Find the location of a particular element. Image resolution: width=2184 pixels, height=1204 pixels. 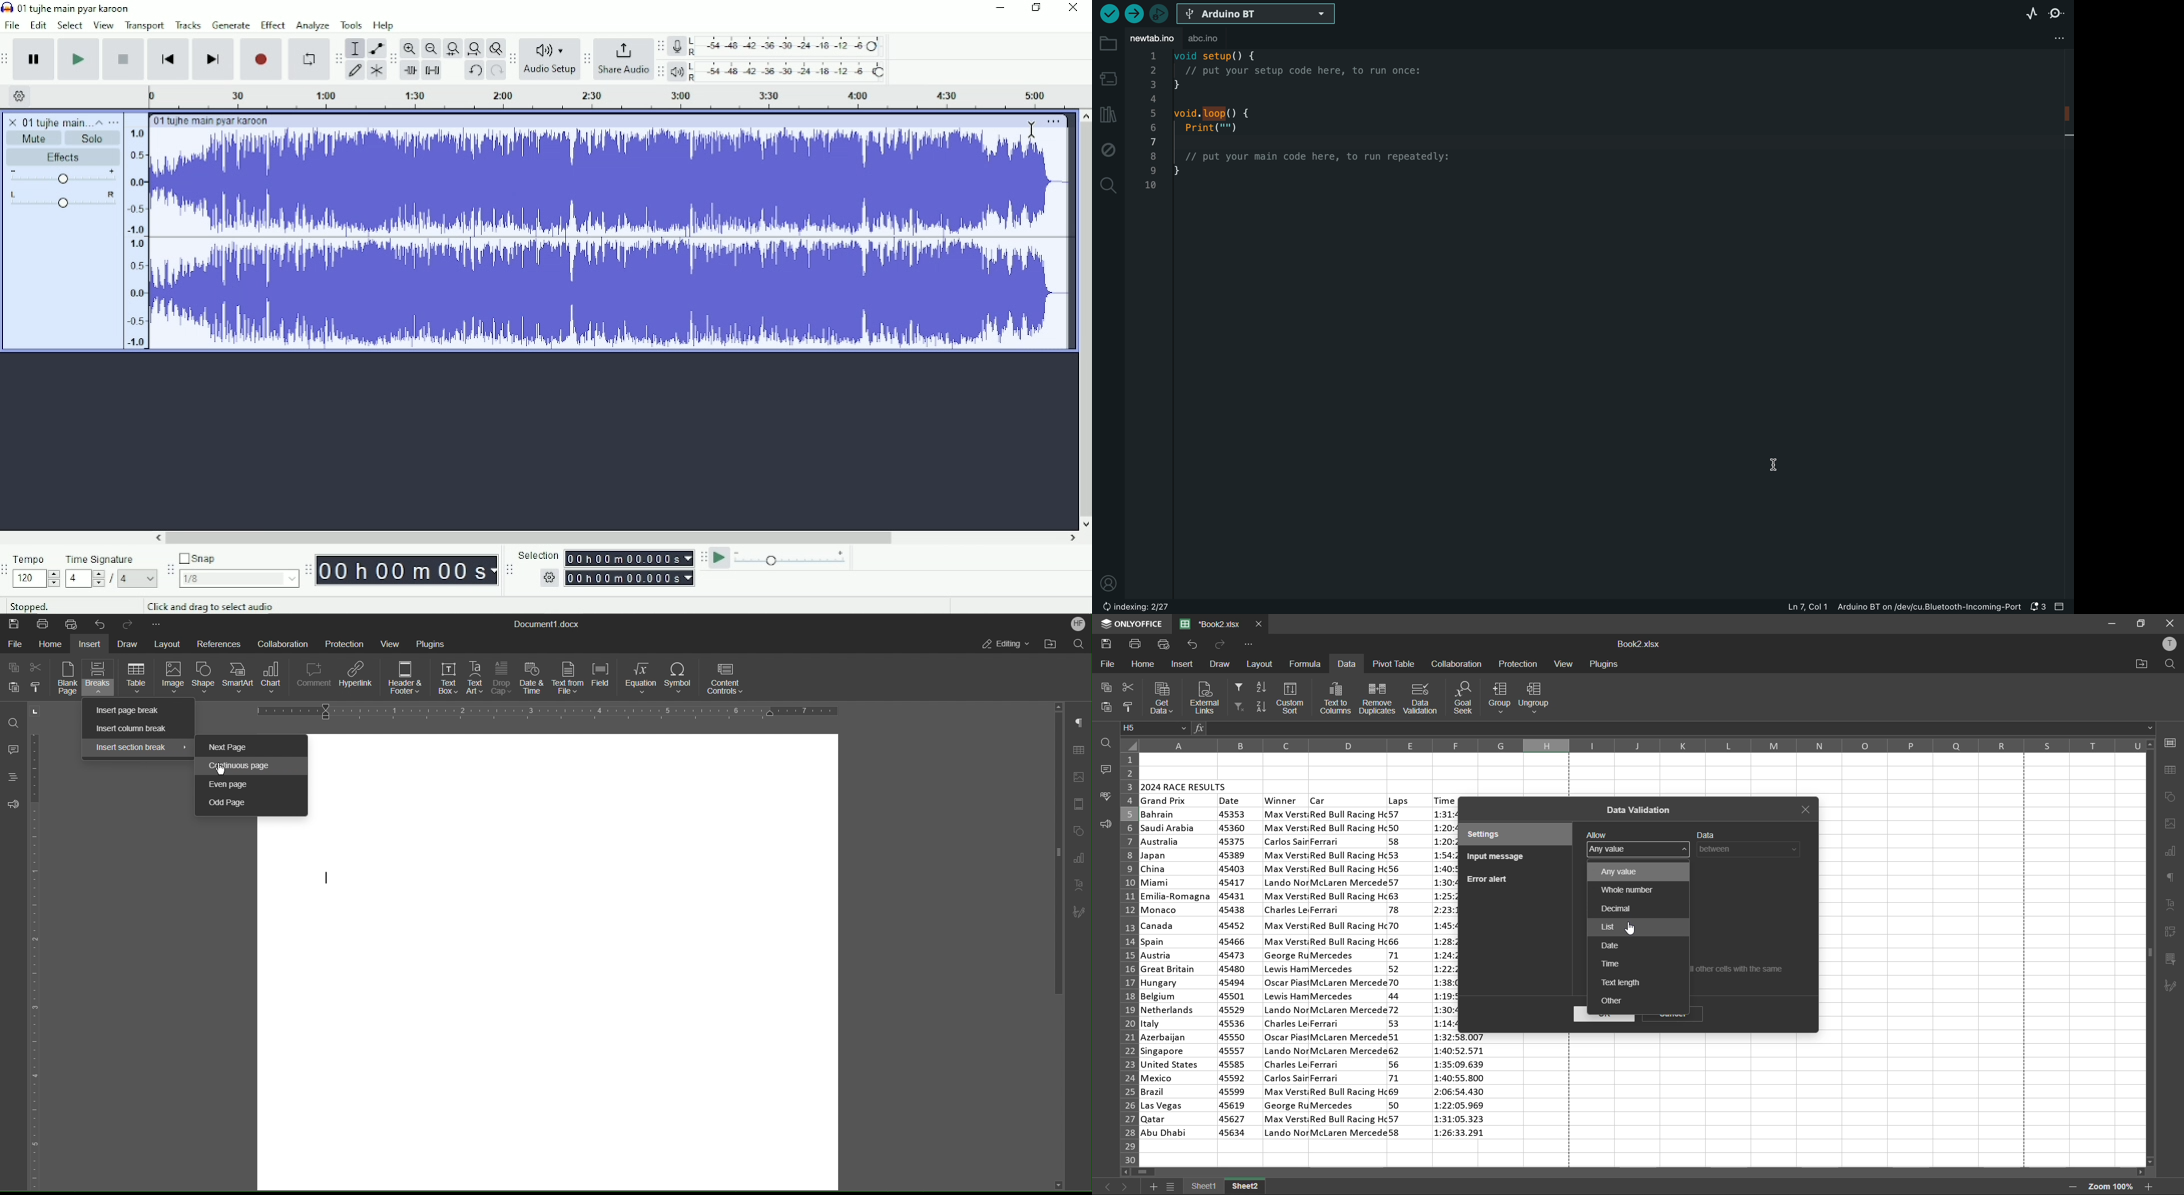

laps is located at coordinates (1397, 975).